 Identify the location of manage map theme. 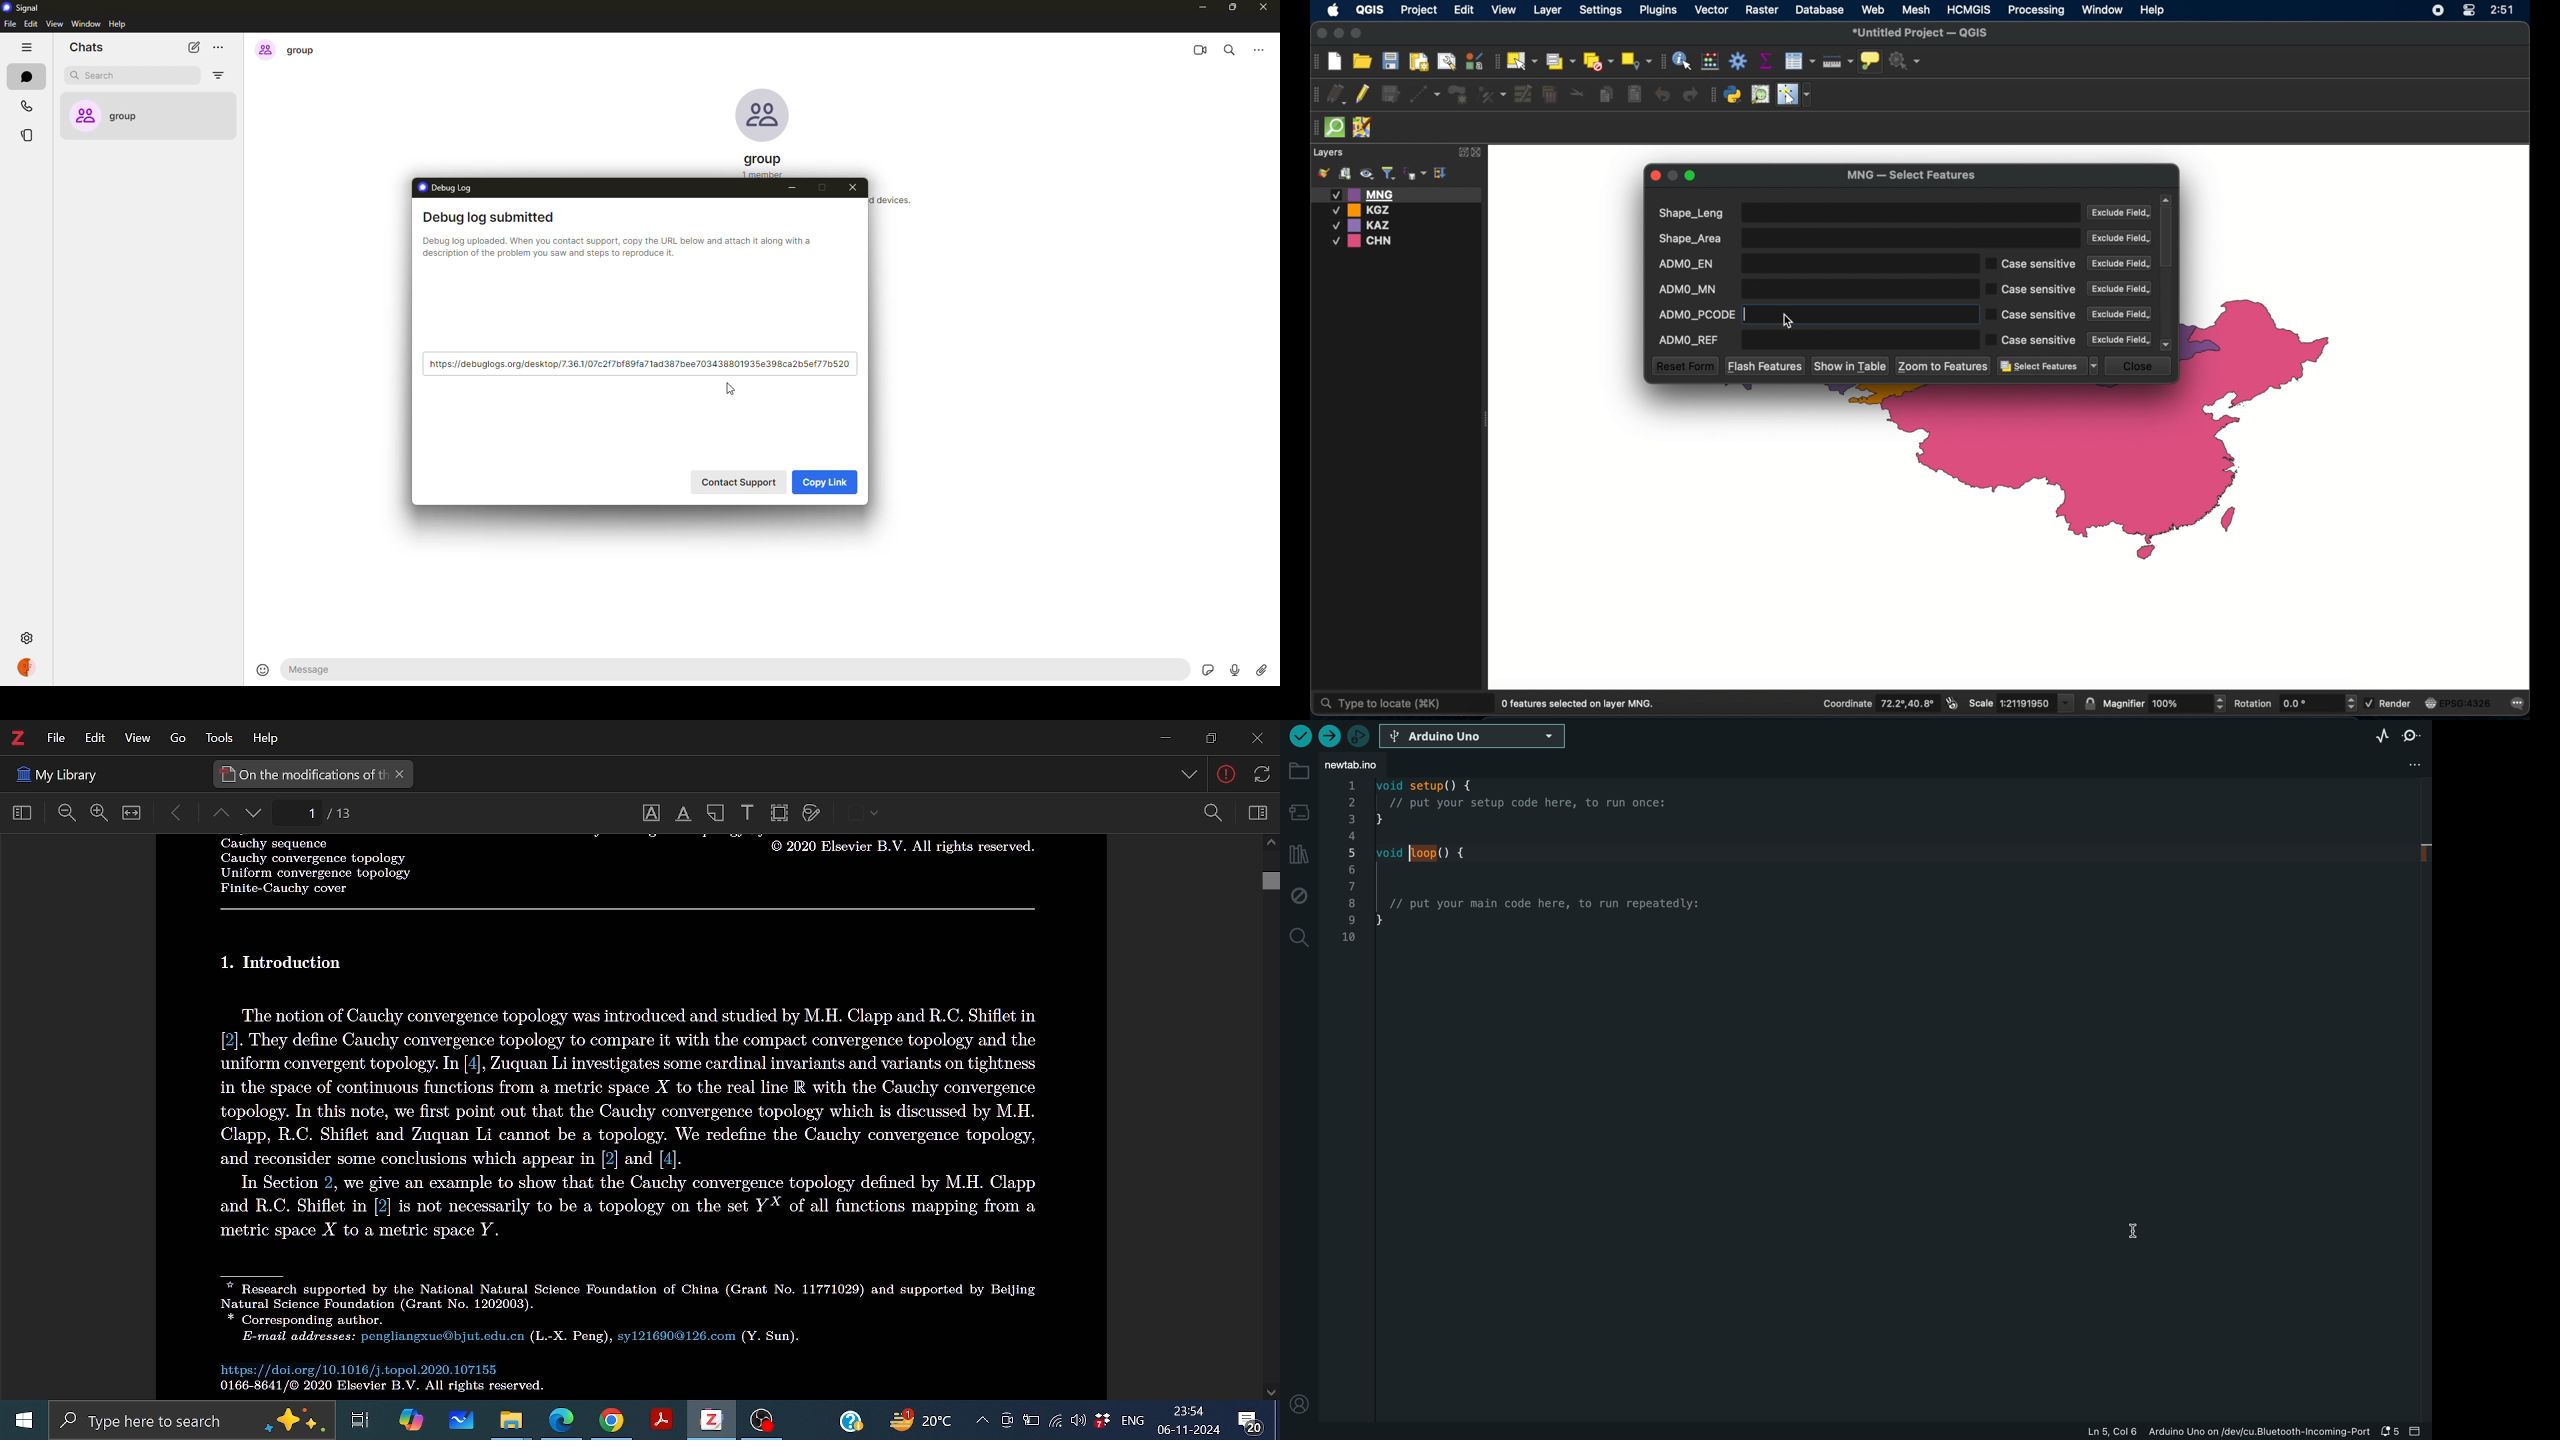
(1366, 174).